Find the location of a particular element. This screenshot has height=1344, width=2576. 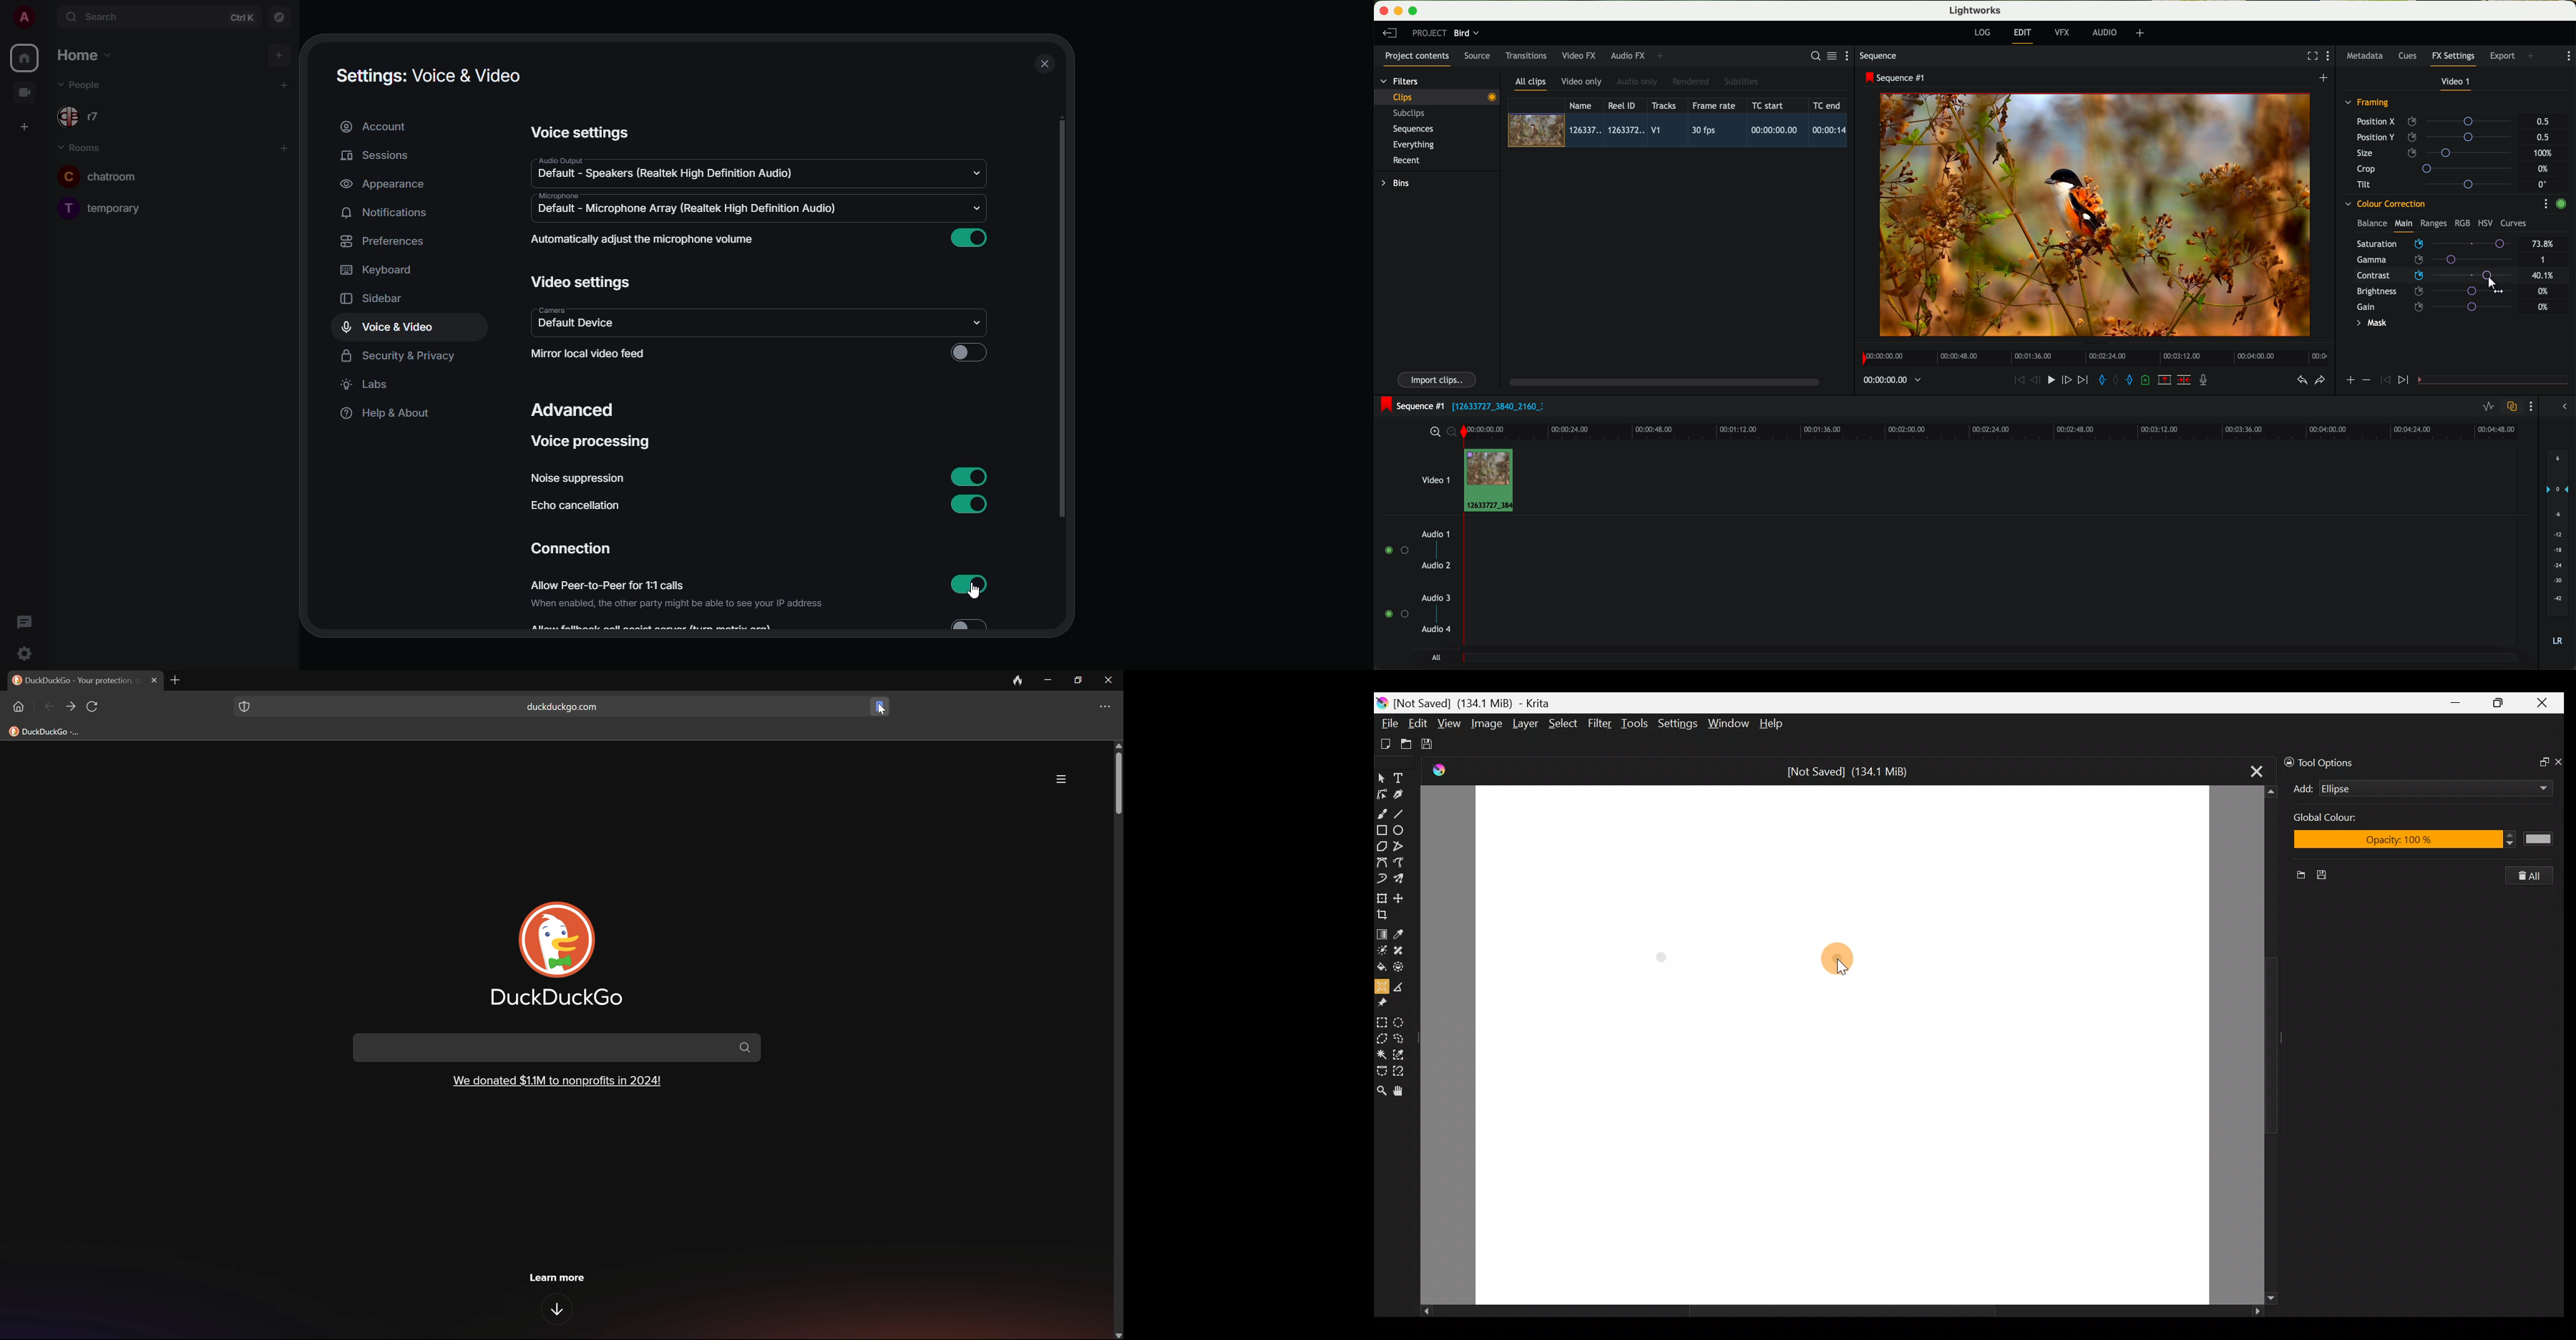

bird is located at coordinates (1466, 34).